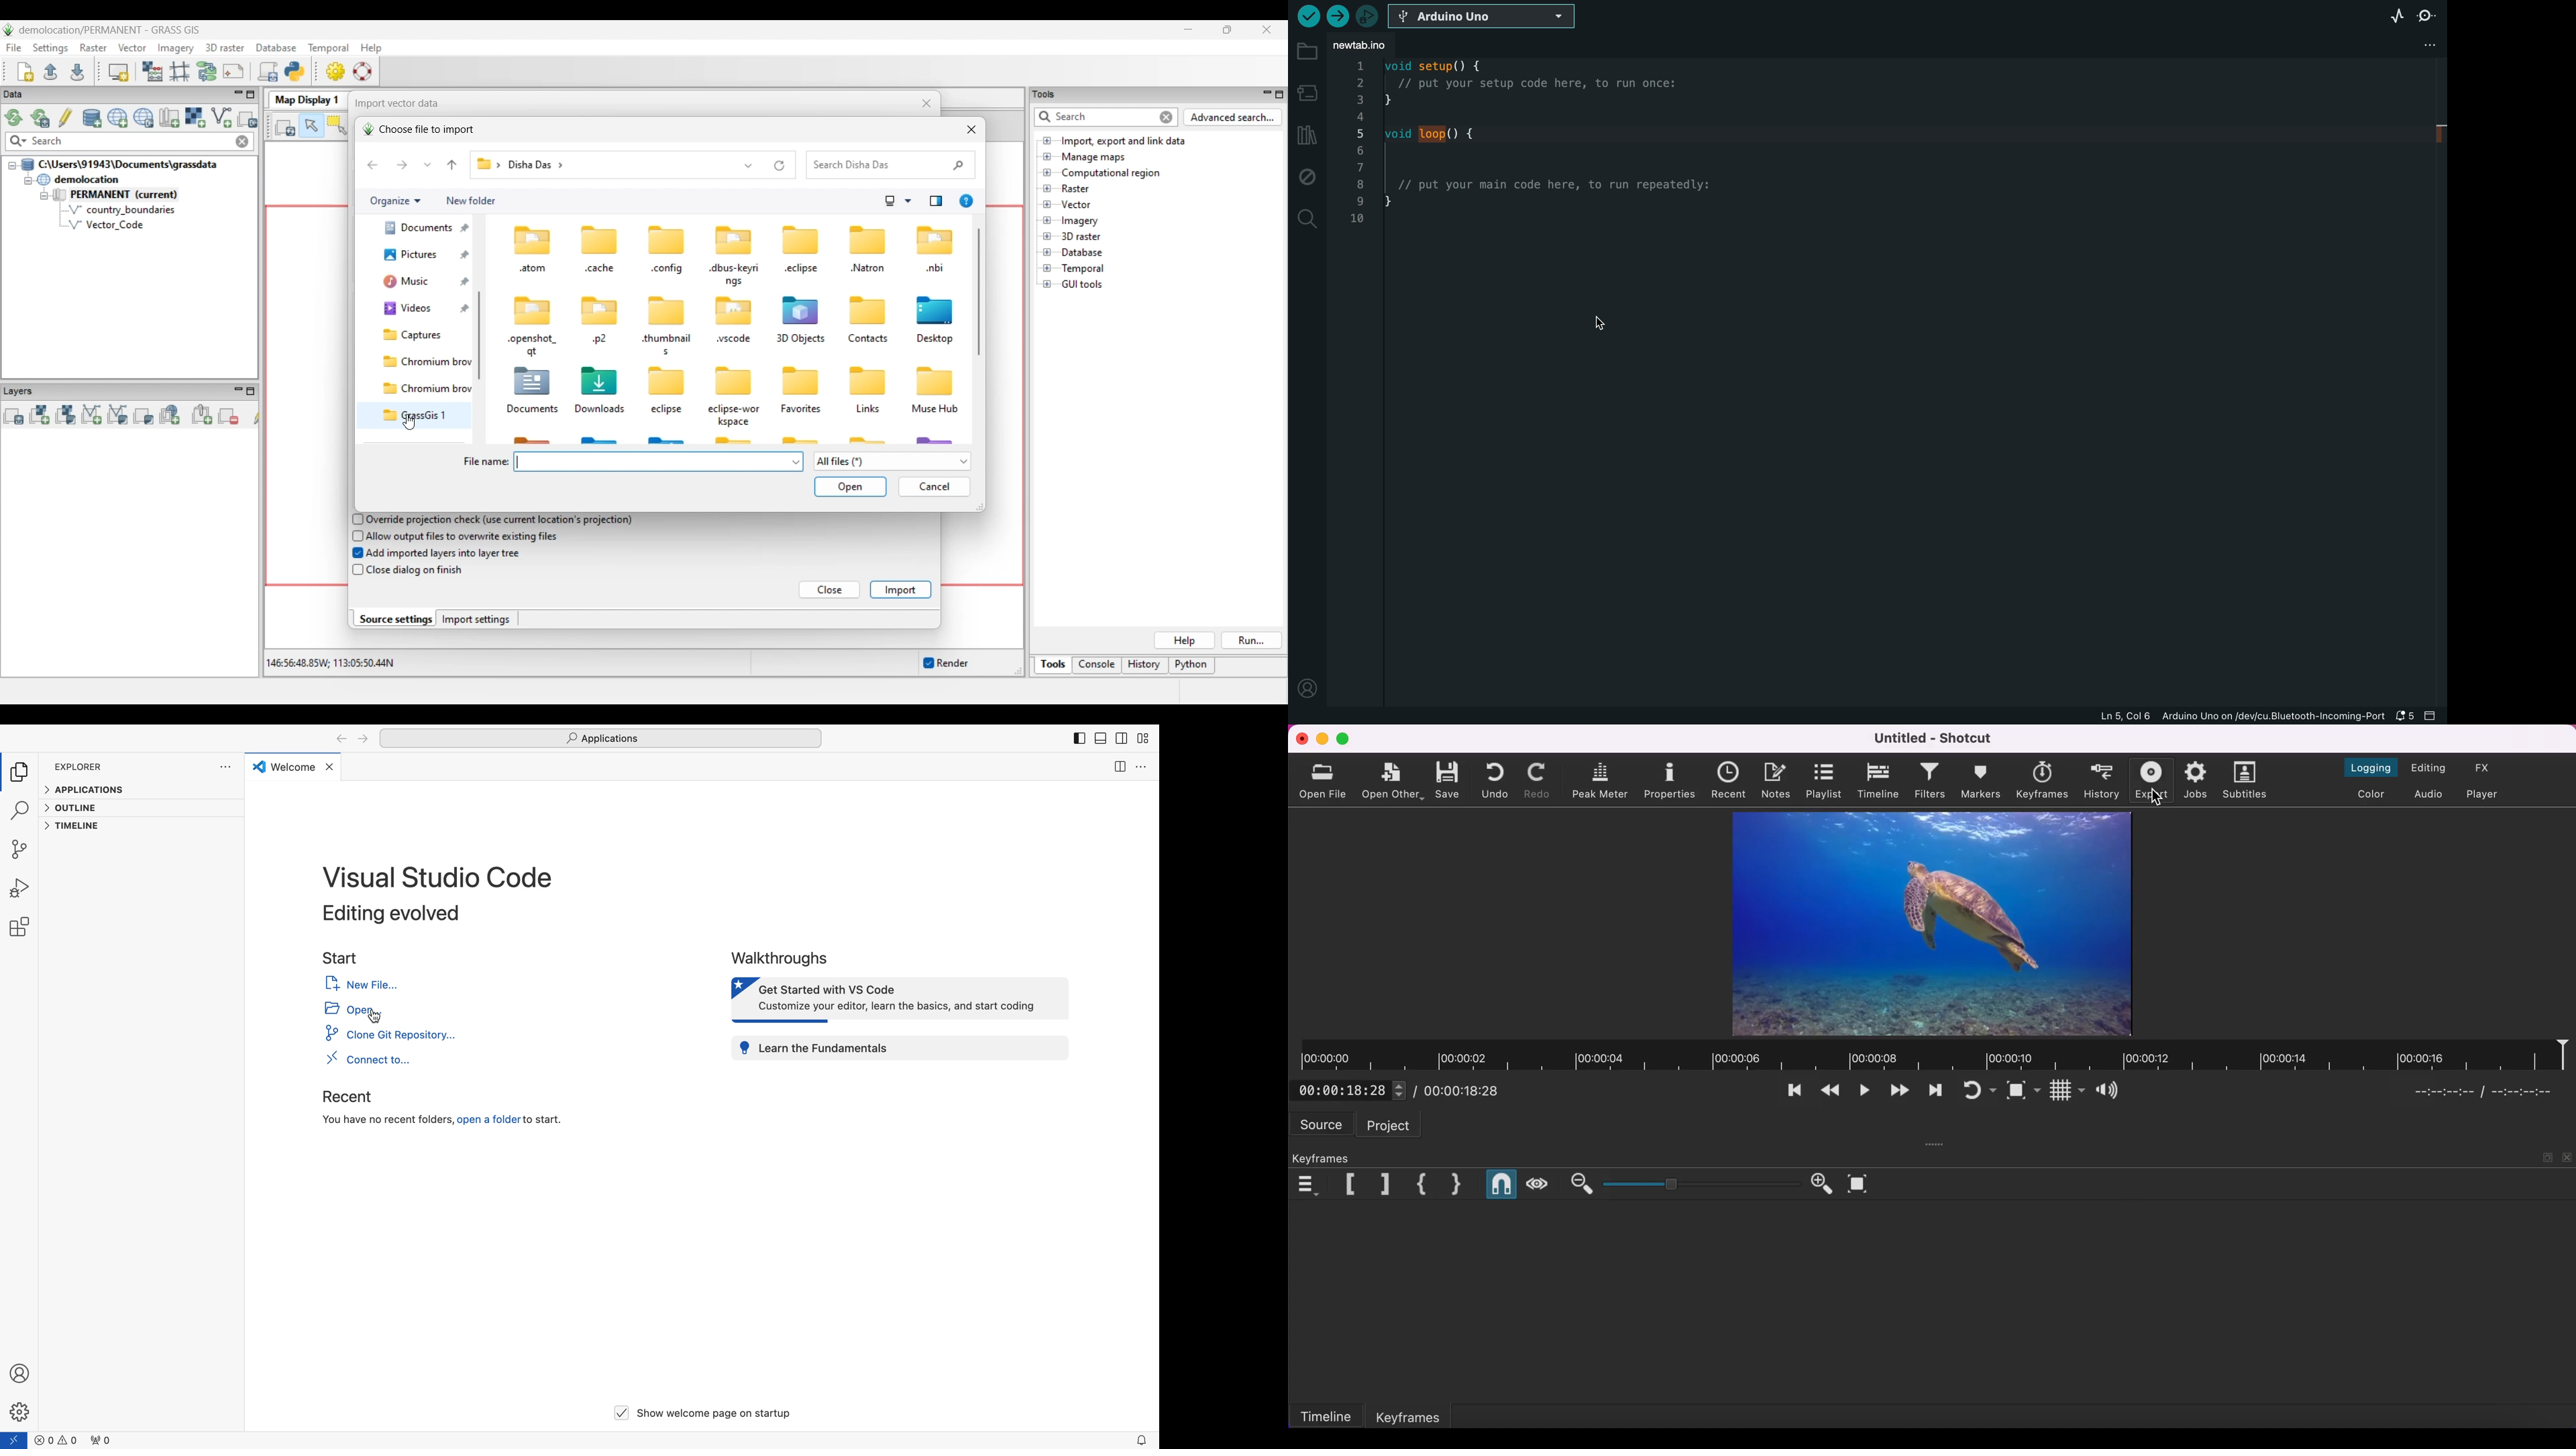  Describe the element at coordinates (2241, 717) in the screenshot. I see `file information` at that location.